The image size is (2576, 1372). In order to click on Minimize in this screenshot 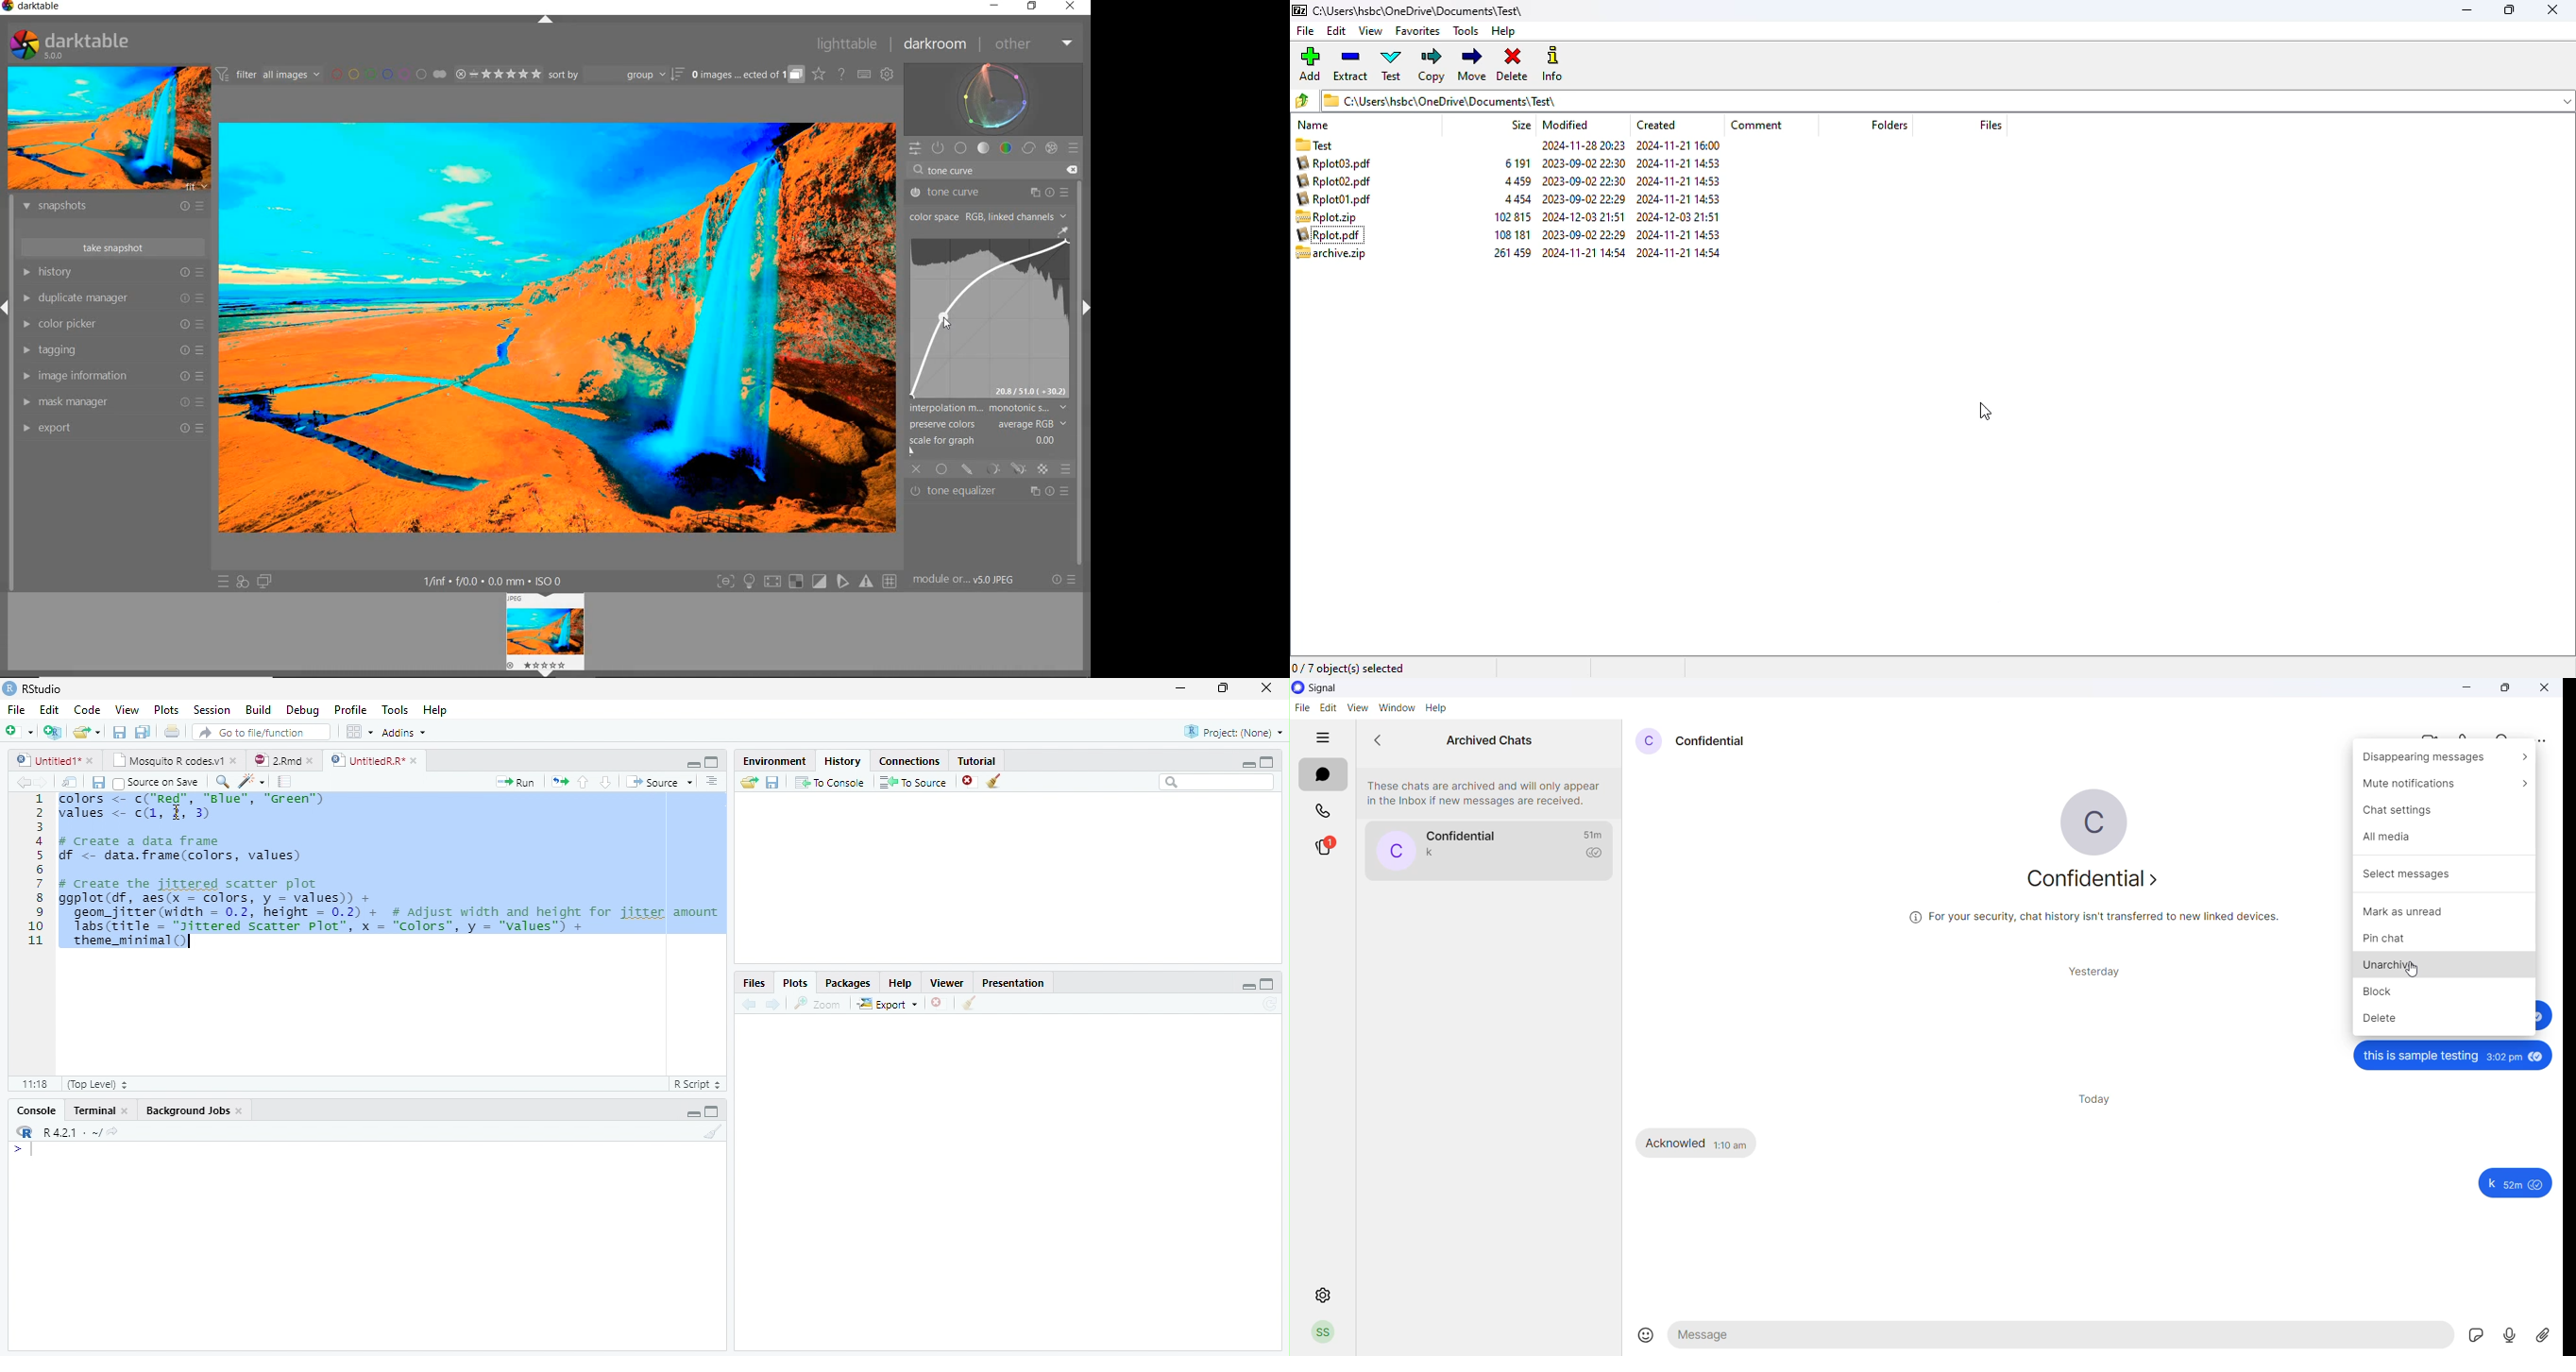, I will do `click(692, 1114)`.